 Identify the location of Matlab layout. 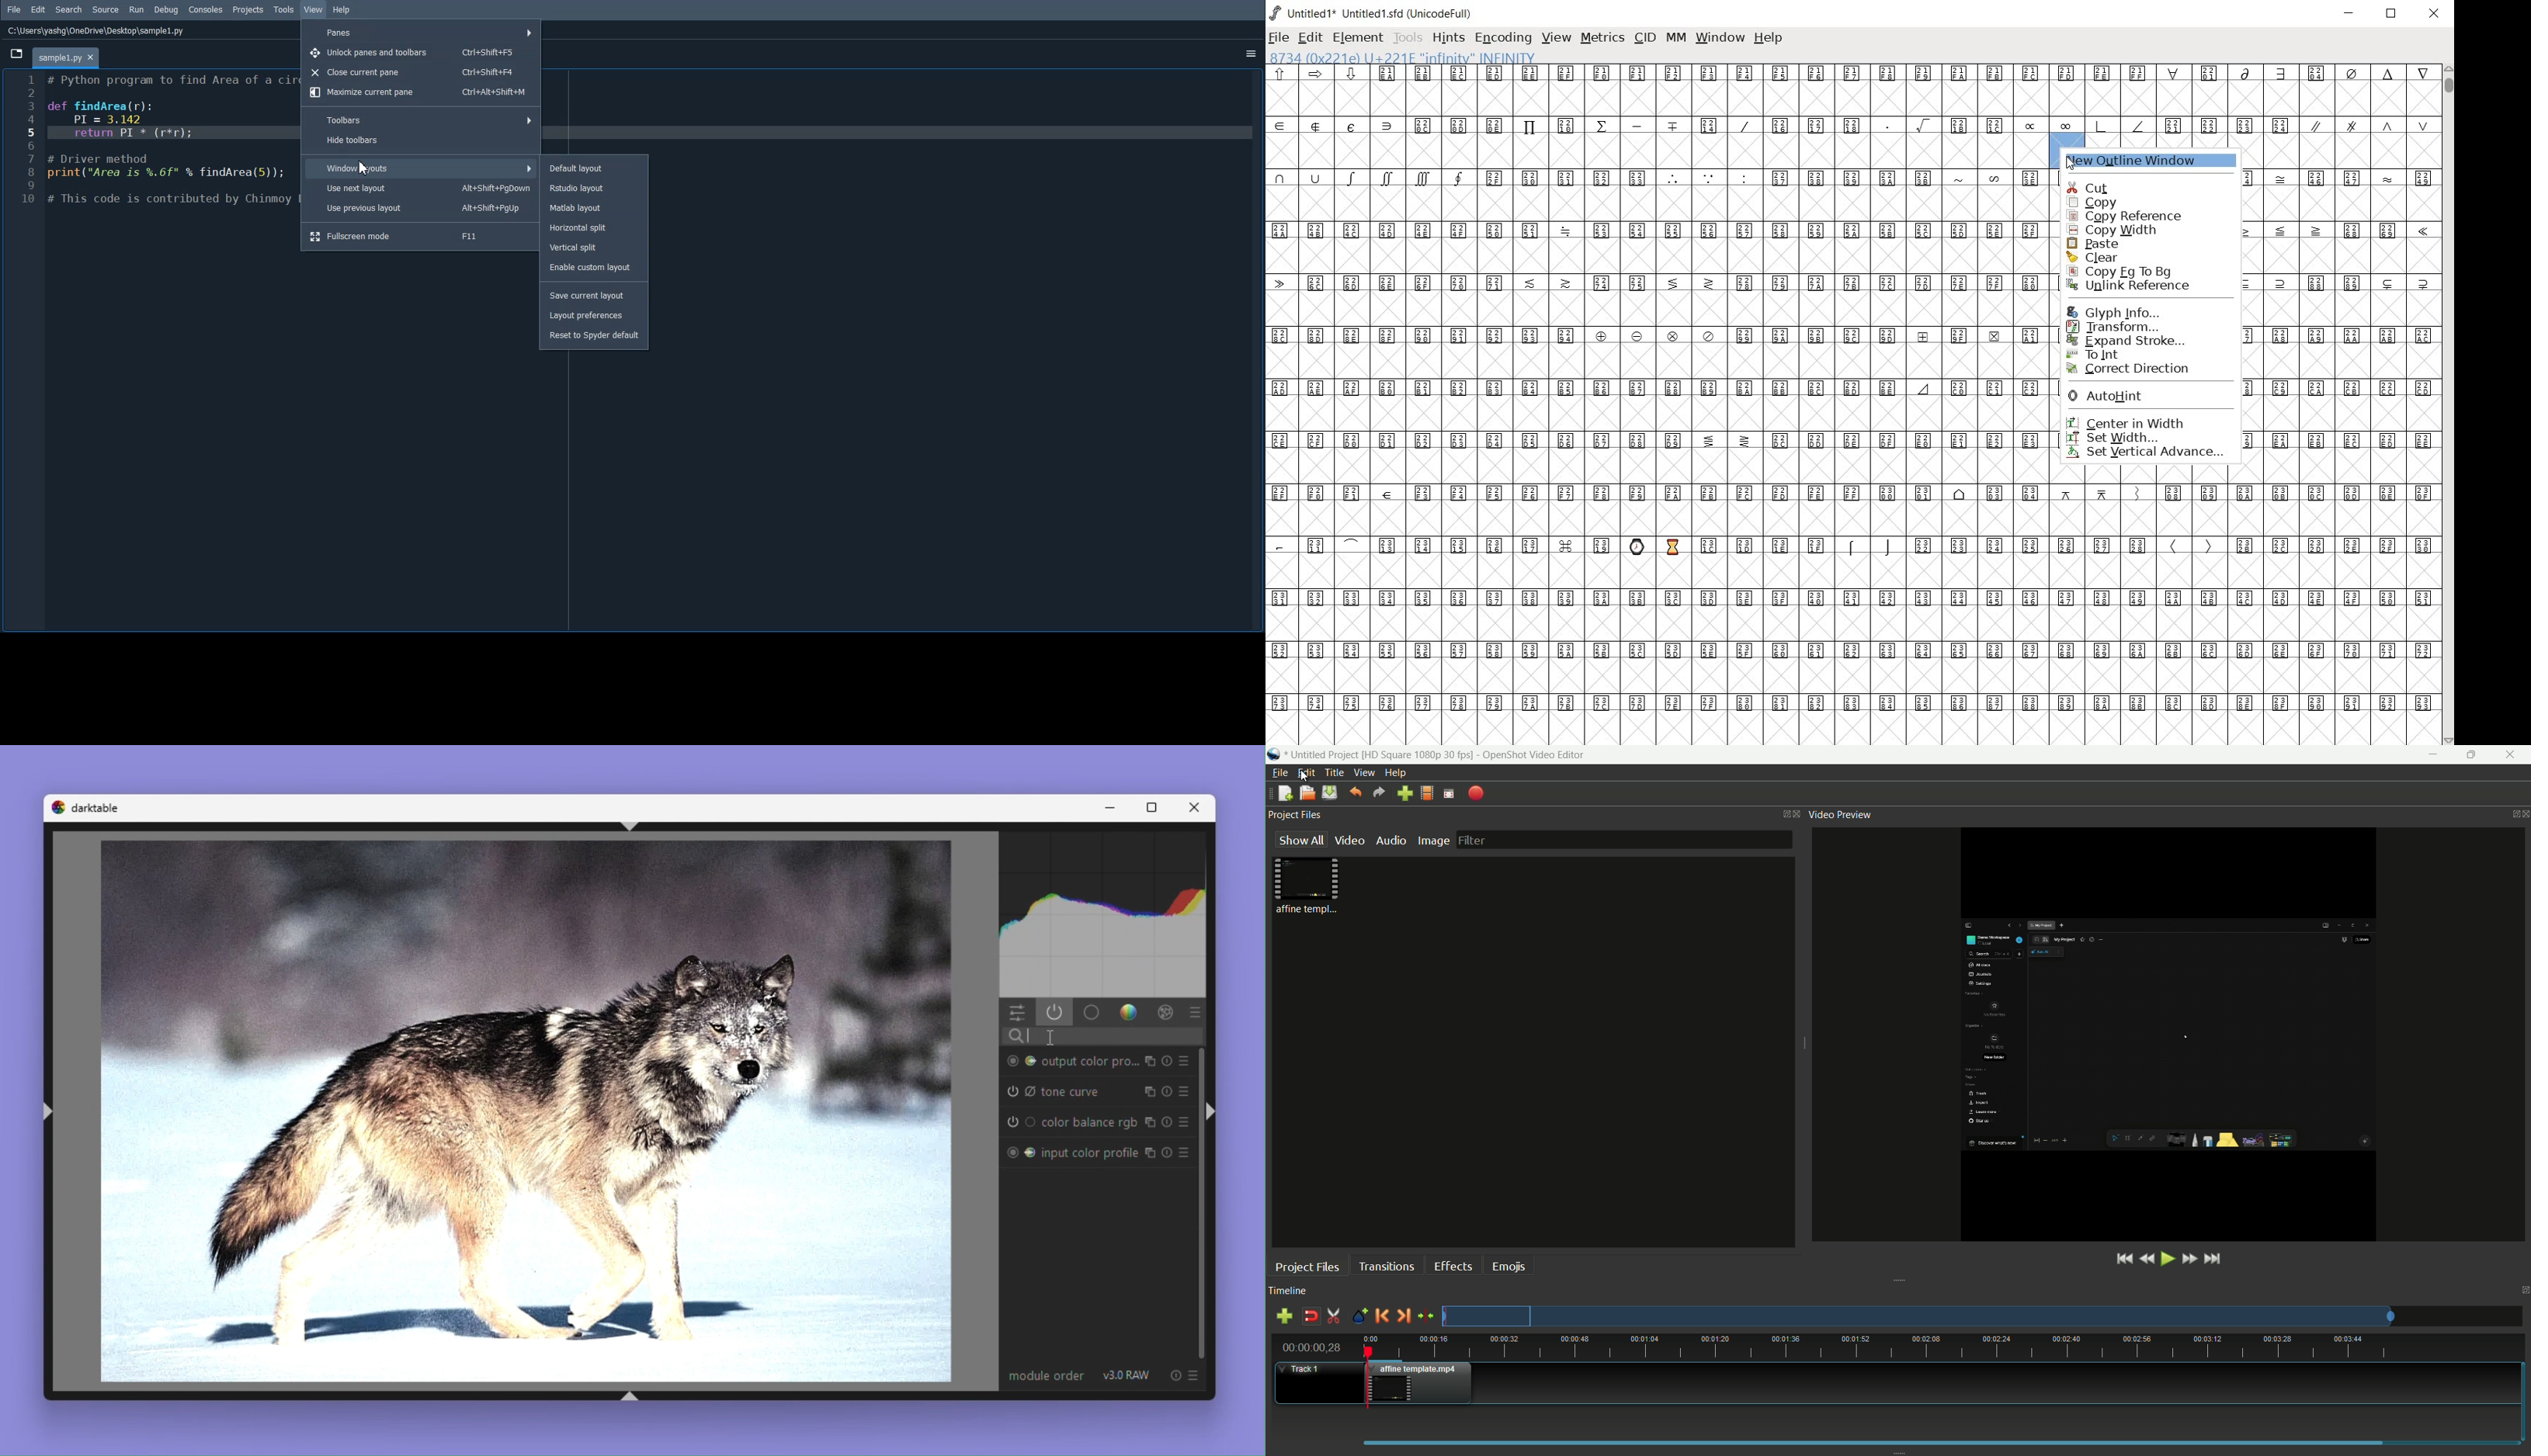
(594, 208).